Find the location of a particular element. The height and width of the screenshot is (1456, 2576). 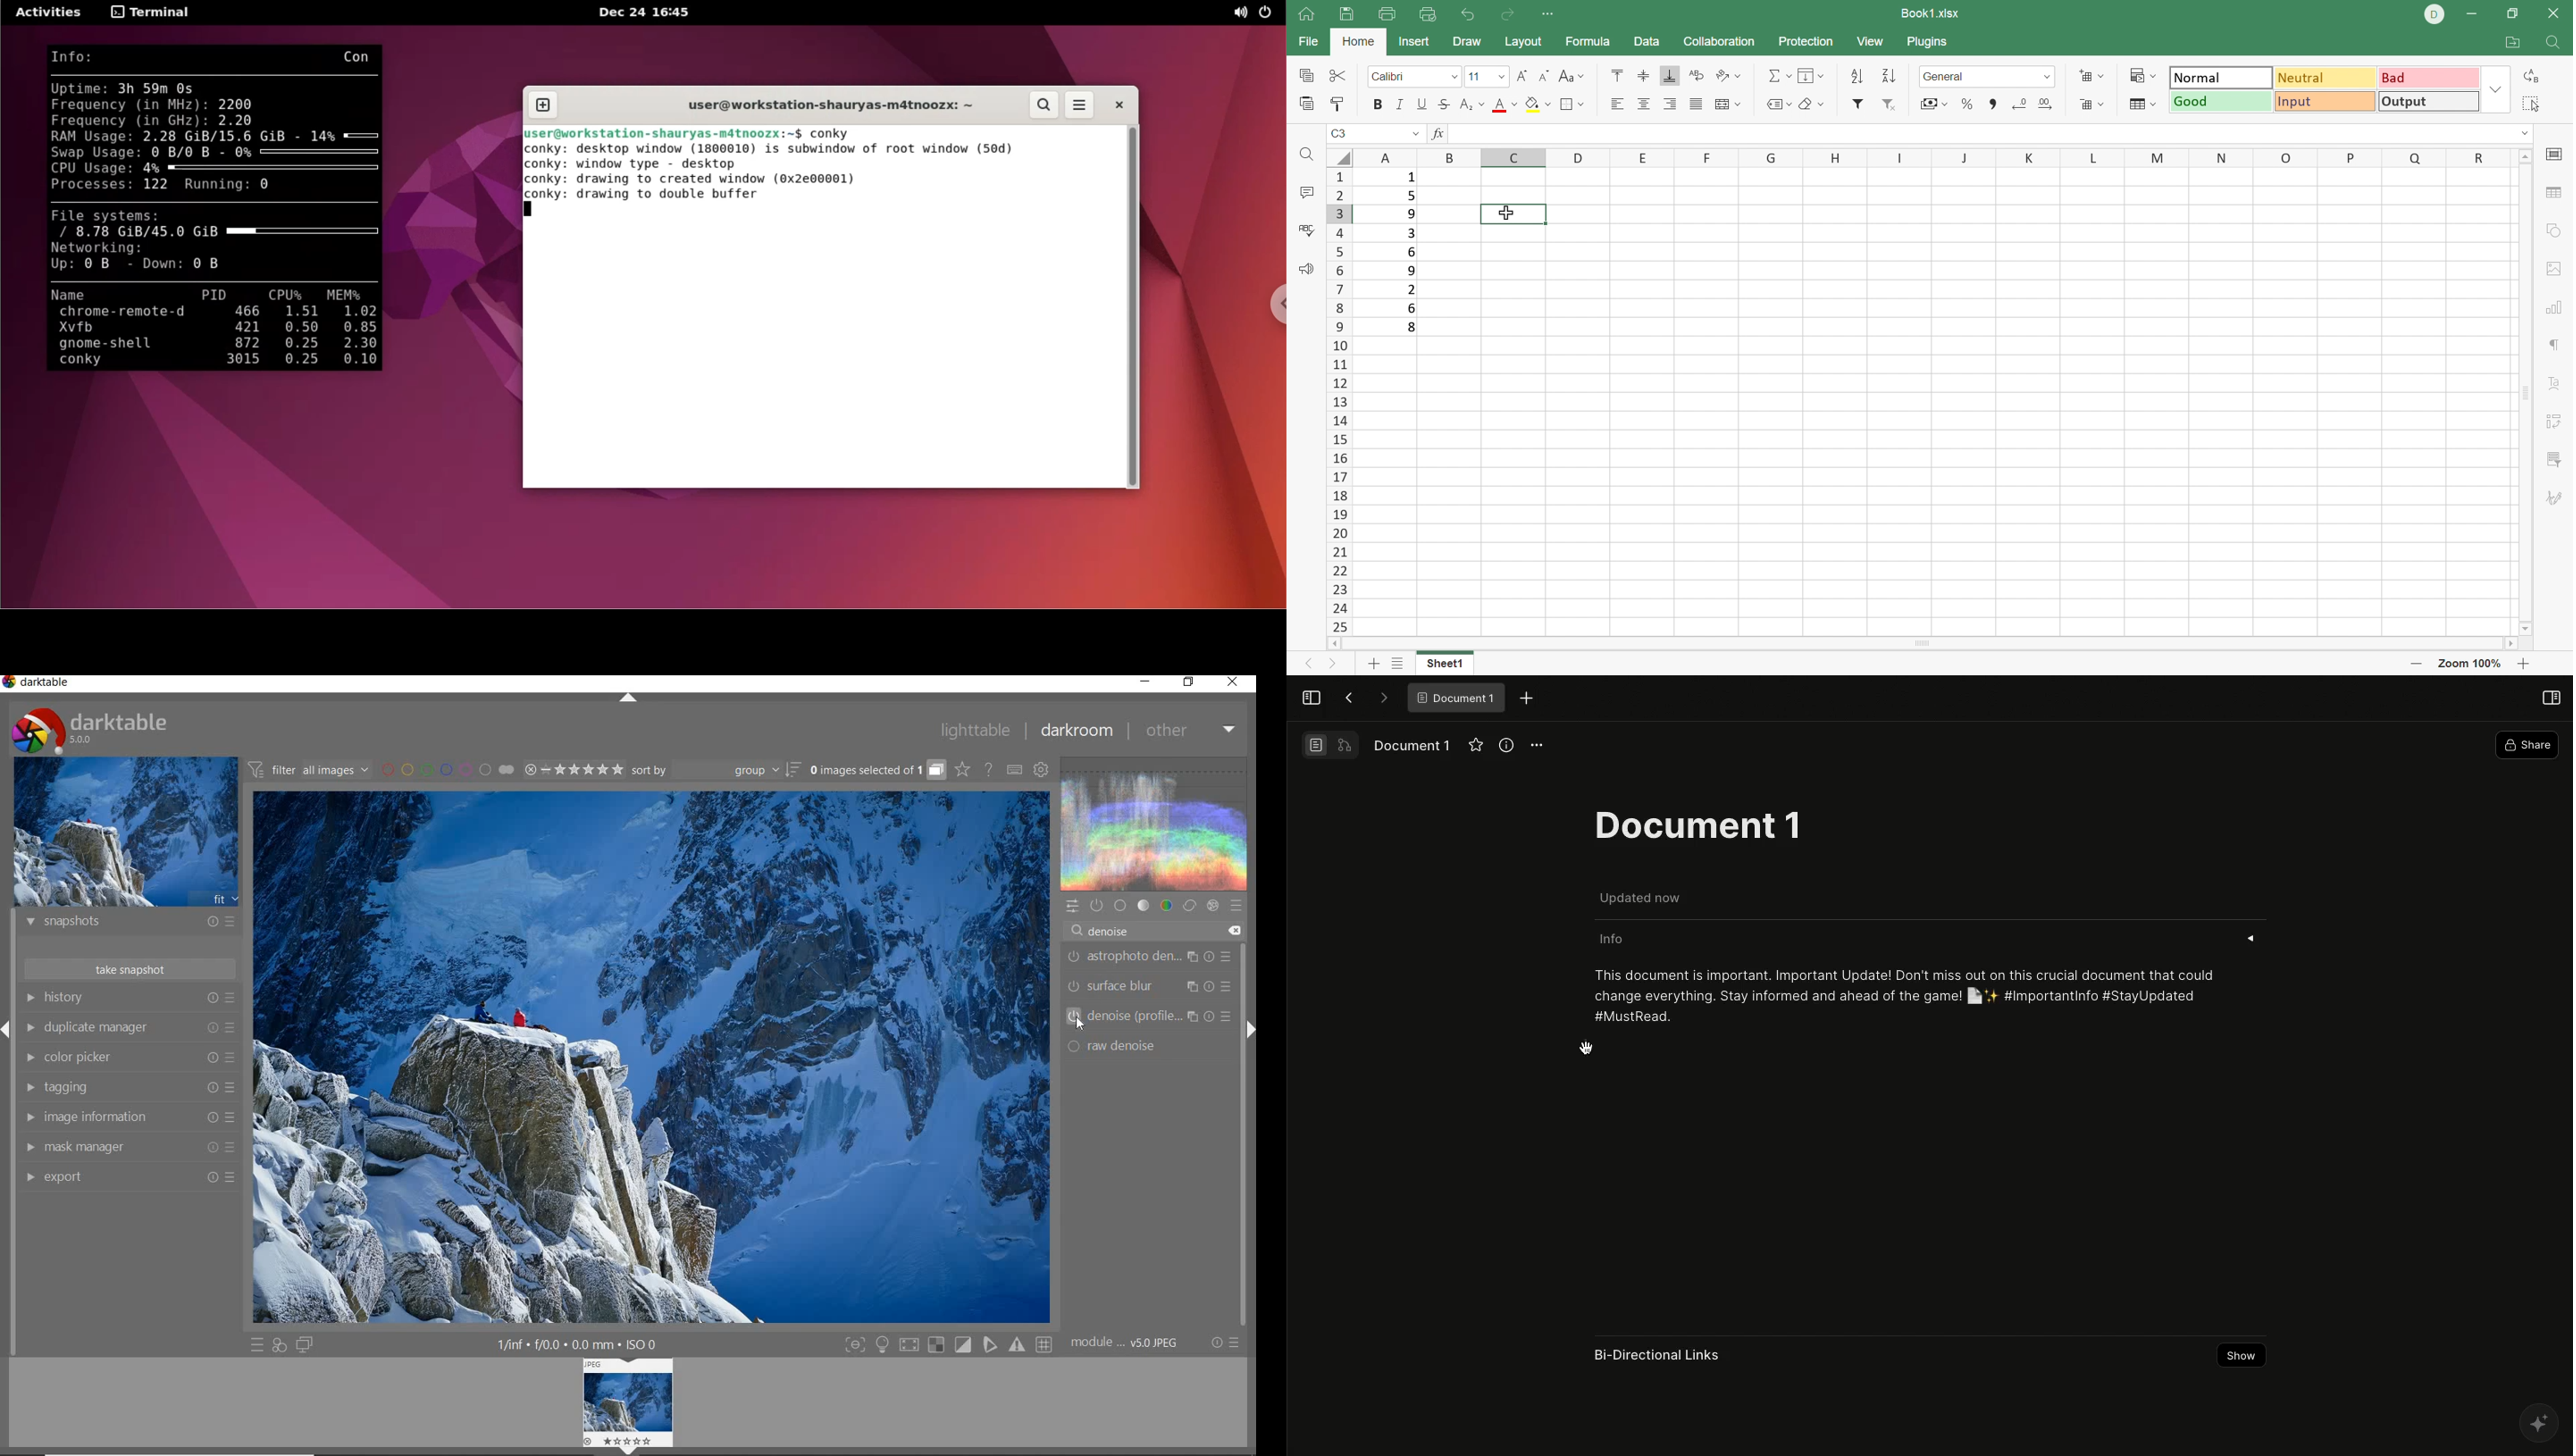

Updated now is located at coordinates (1639, 898).